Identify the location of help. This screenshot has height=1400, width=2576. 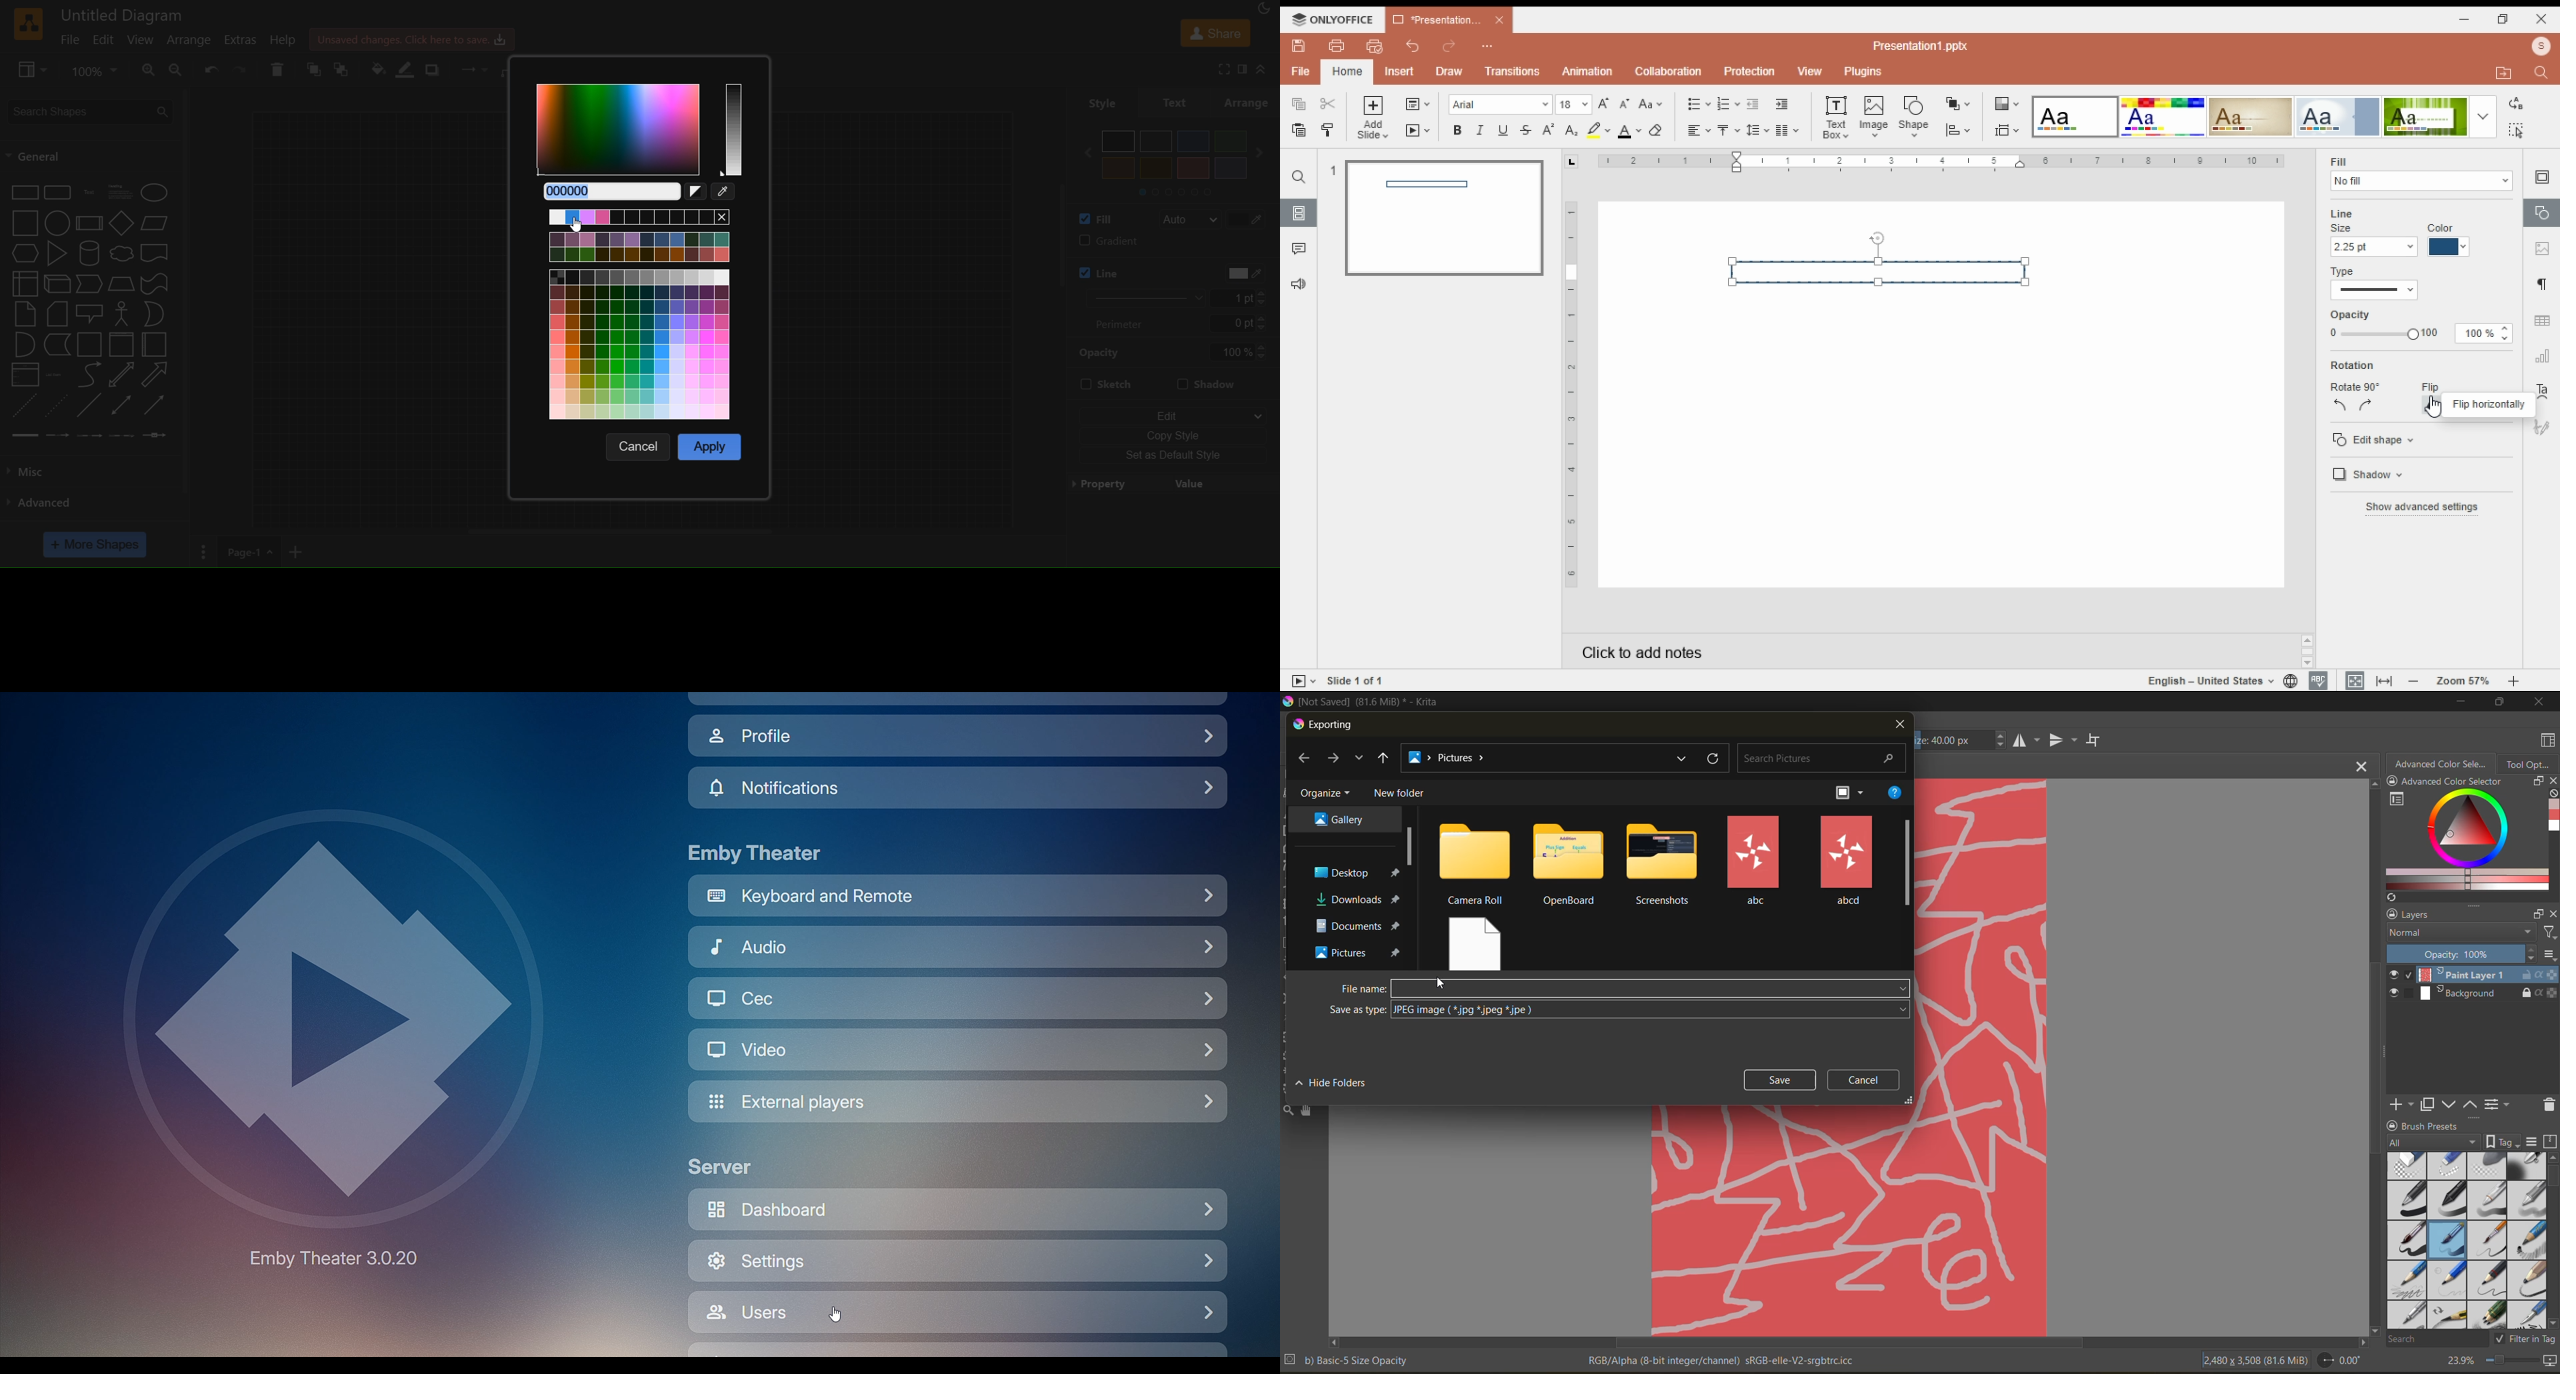
(289, 40).